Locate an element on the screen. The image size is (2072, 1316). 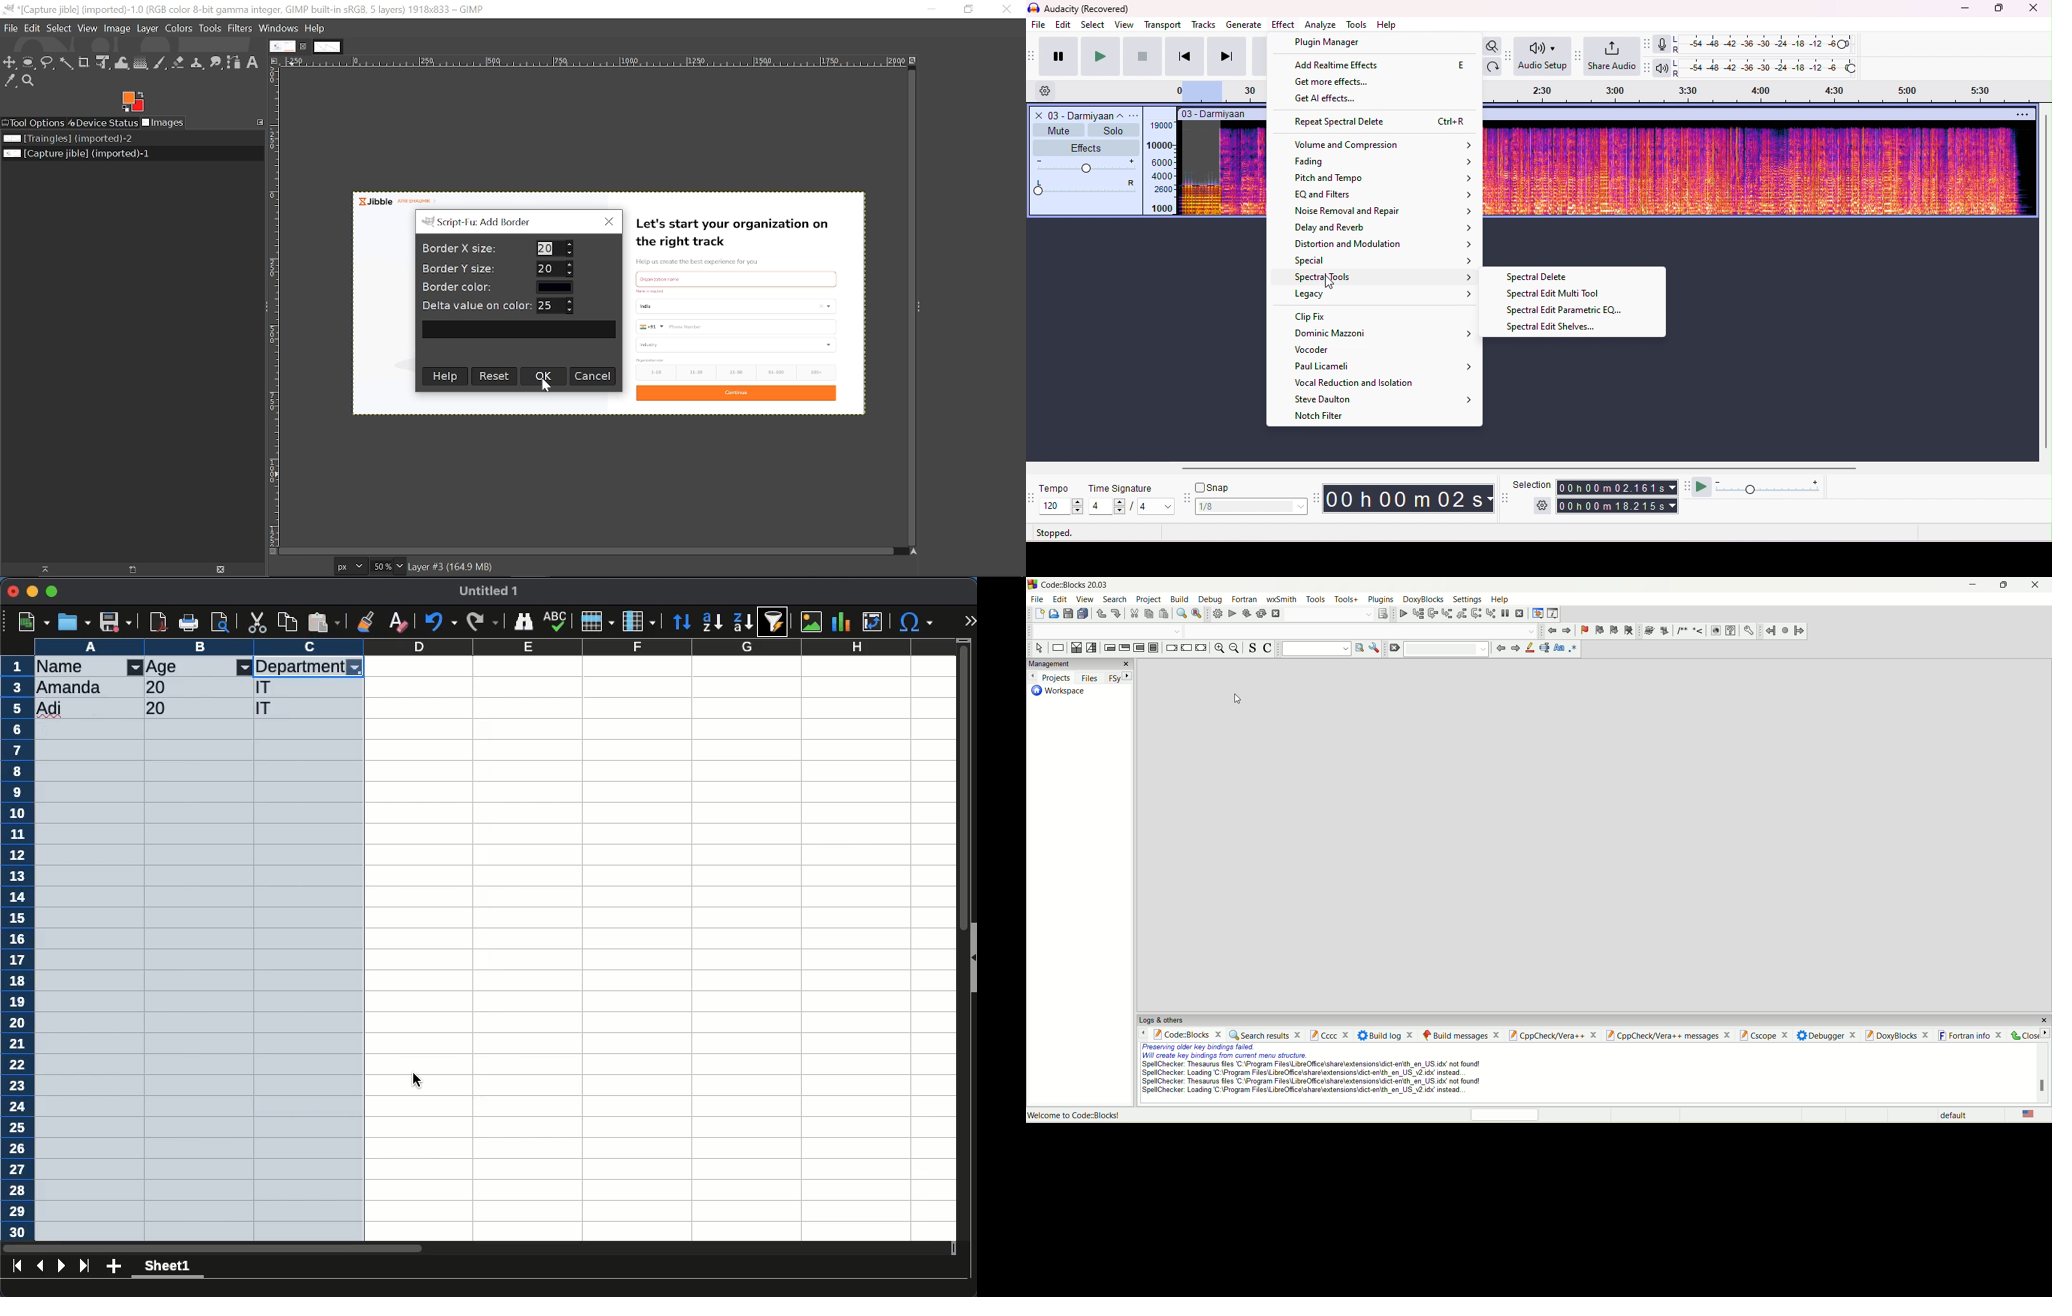
Fsy is located at coordinates (1120, 677).